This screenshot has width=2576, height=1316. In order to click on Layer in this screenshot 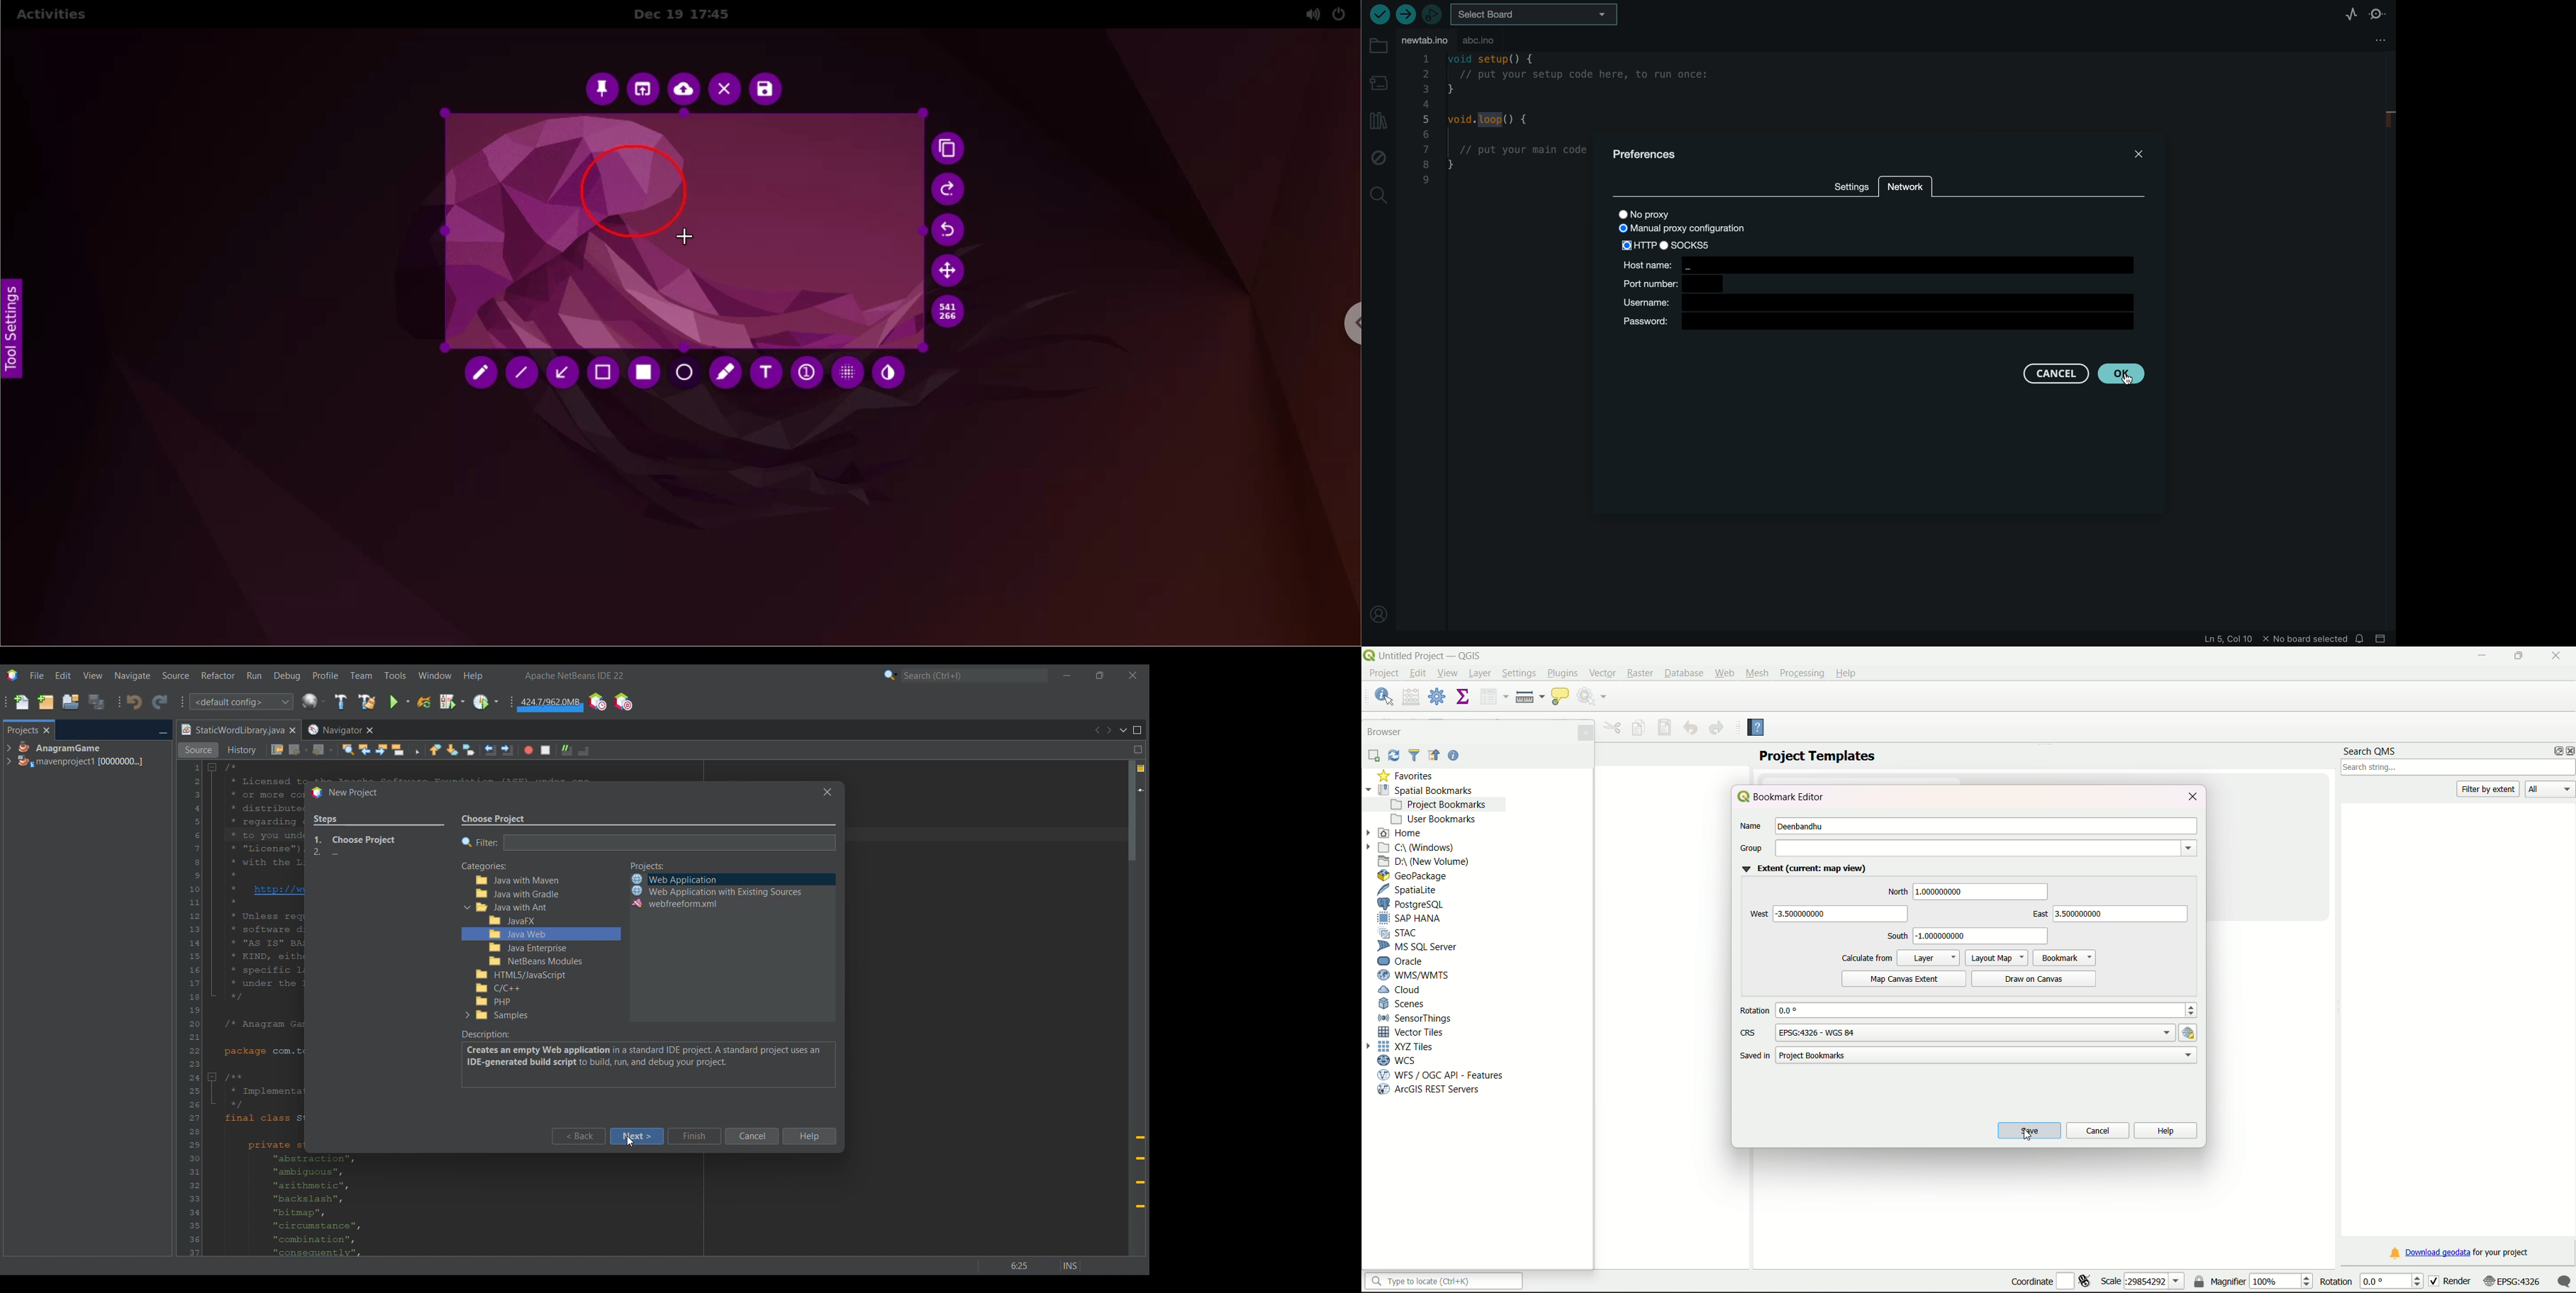, I will do `click(1480, 674)`.